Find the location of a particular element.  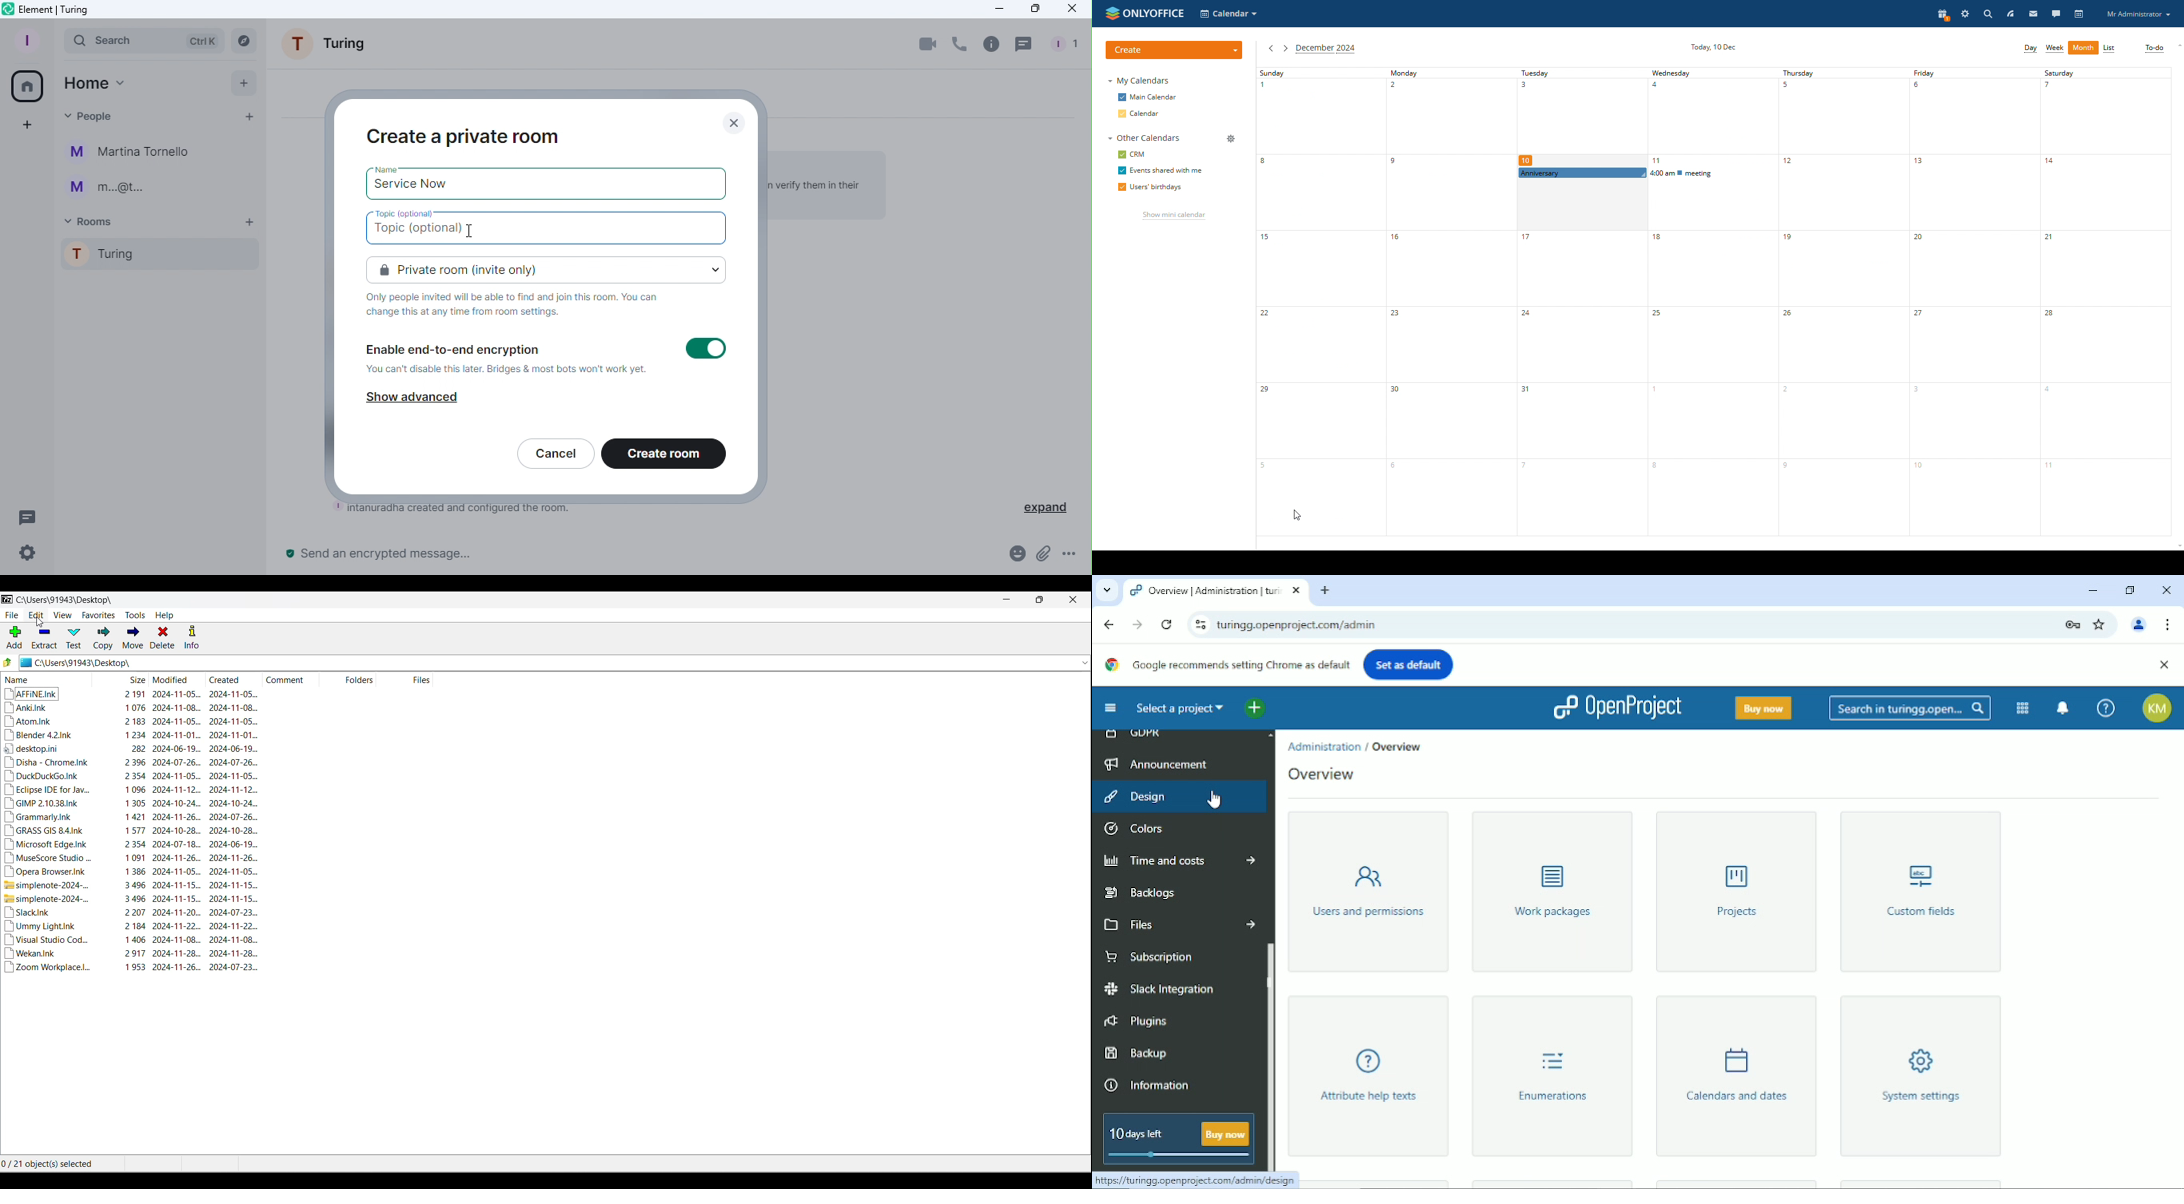

Modules is located at coordinates (2021, 707).